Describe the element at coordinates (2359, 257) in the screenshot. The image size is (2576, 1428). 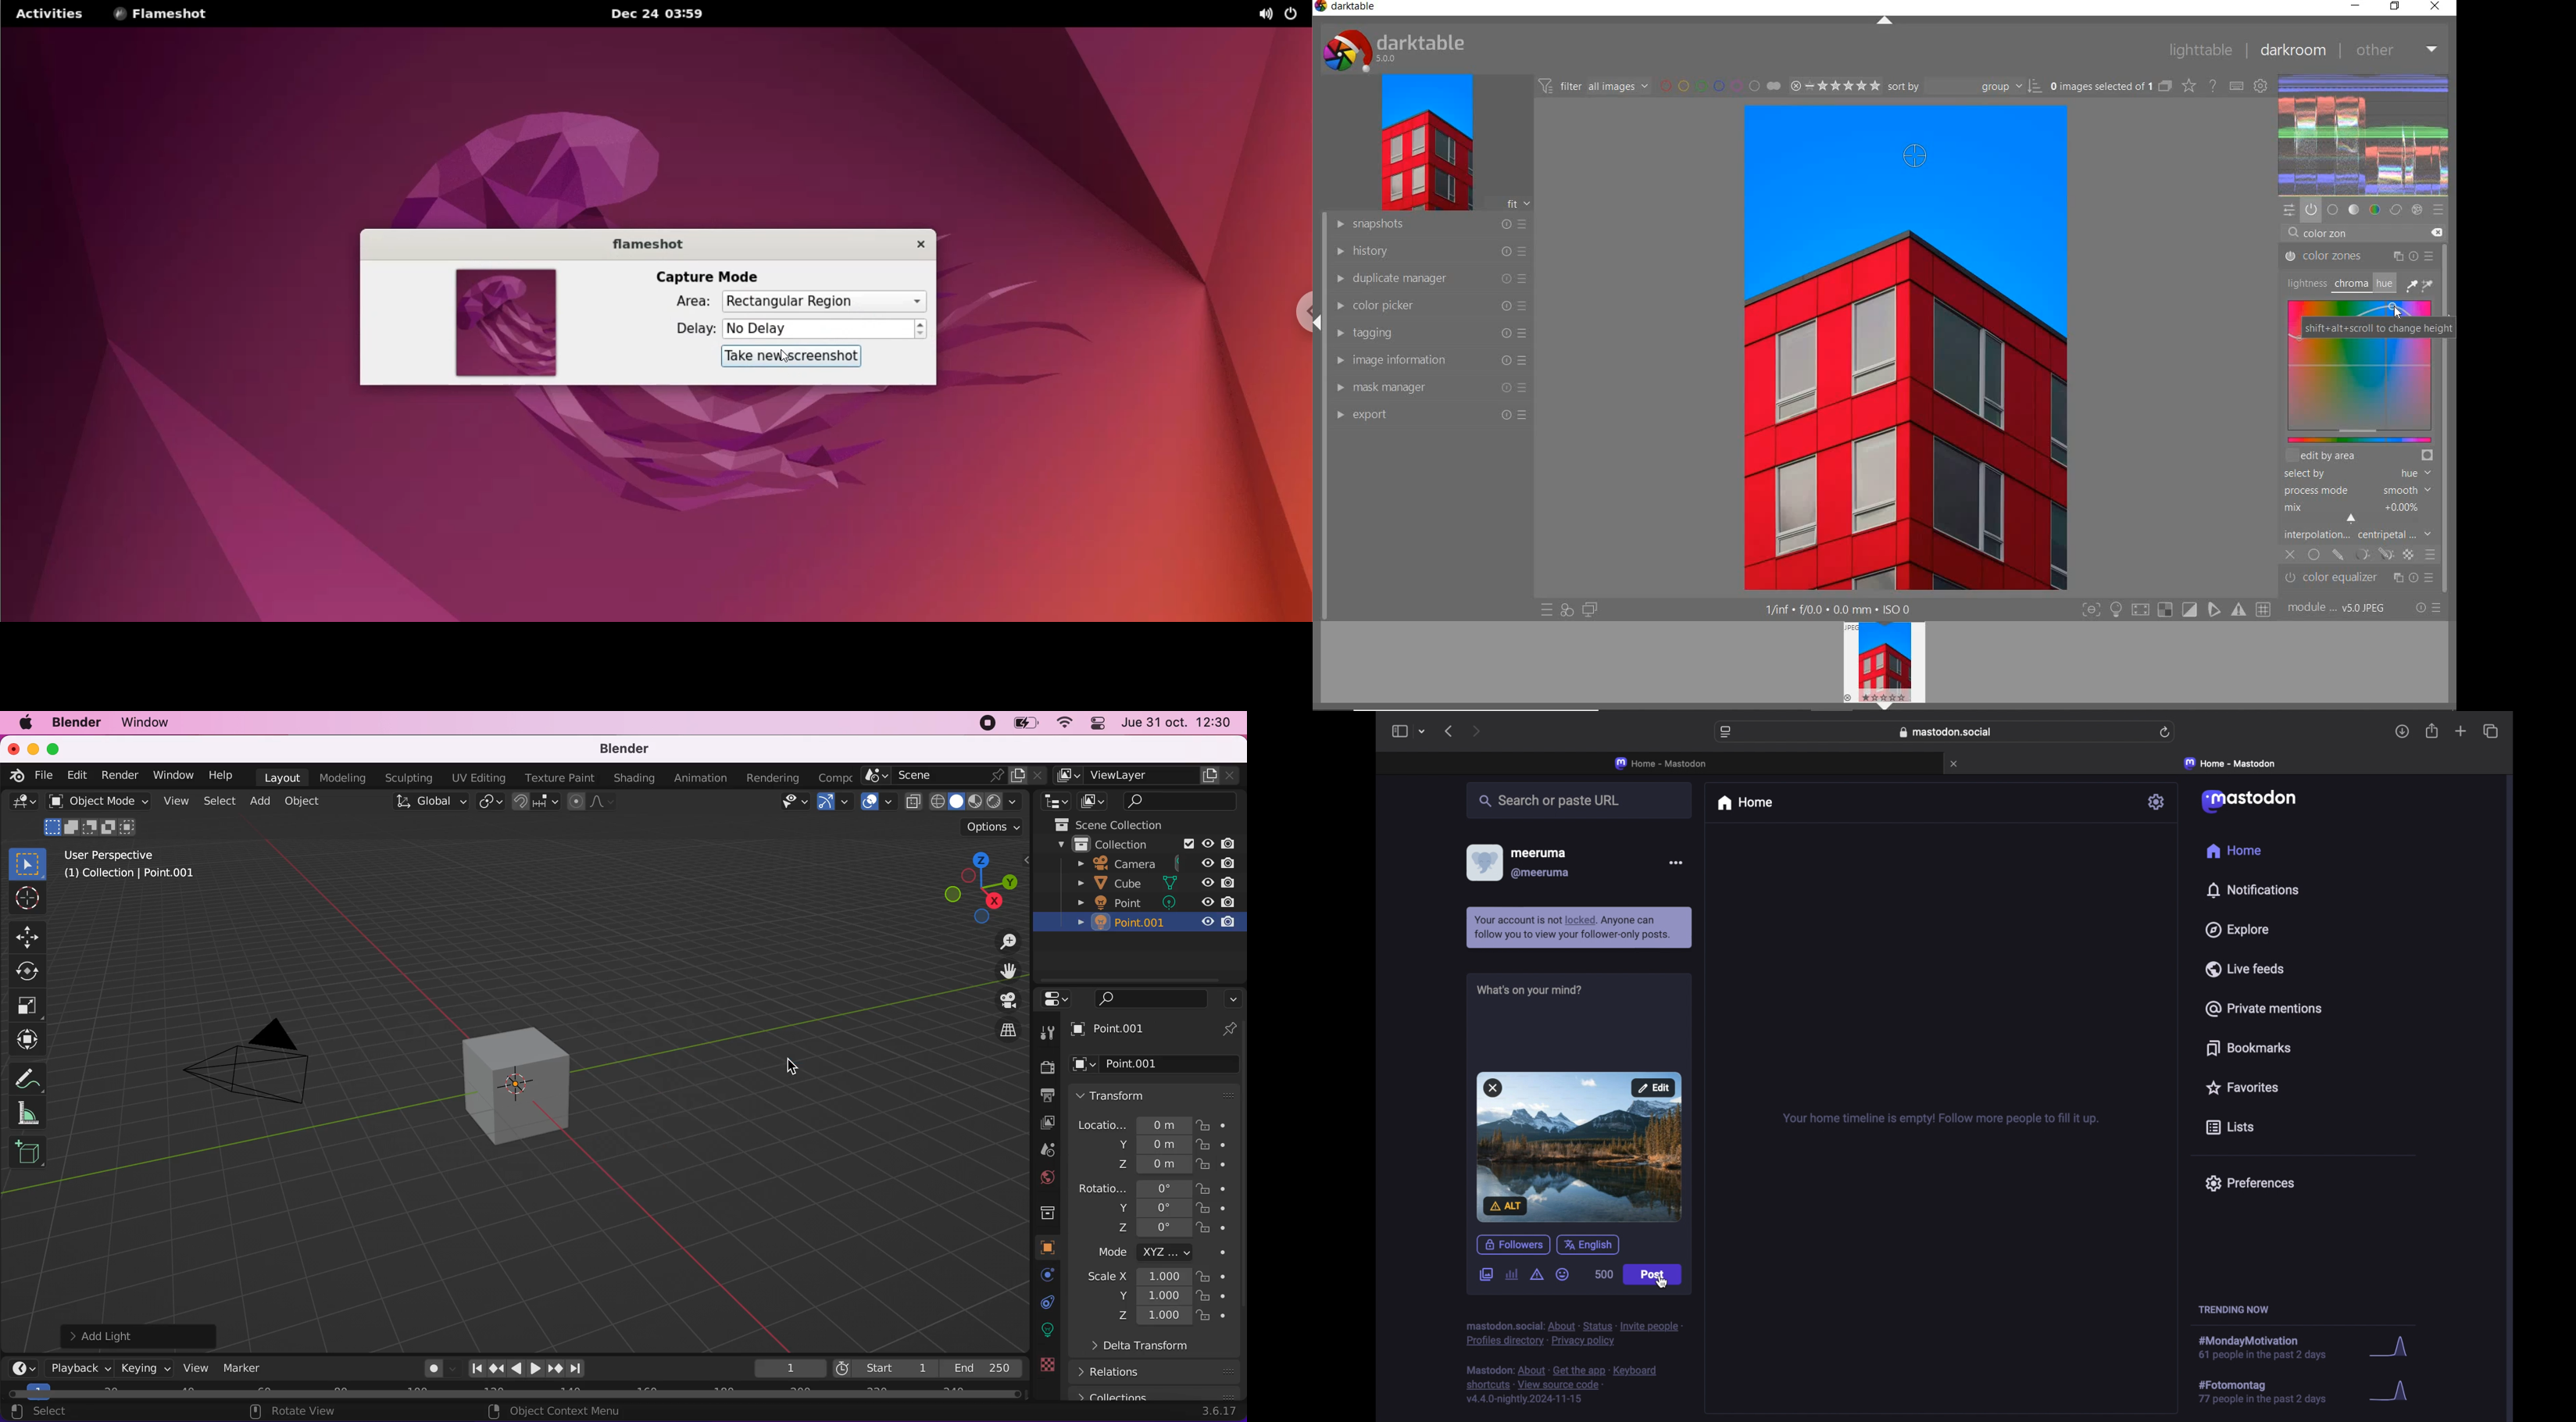
I see `COLOR ZONES` at that location.